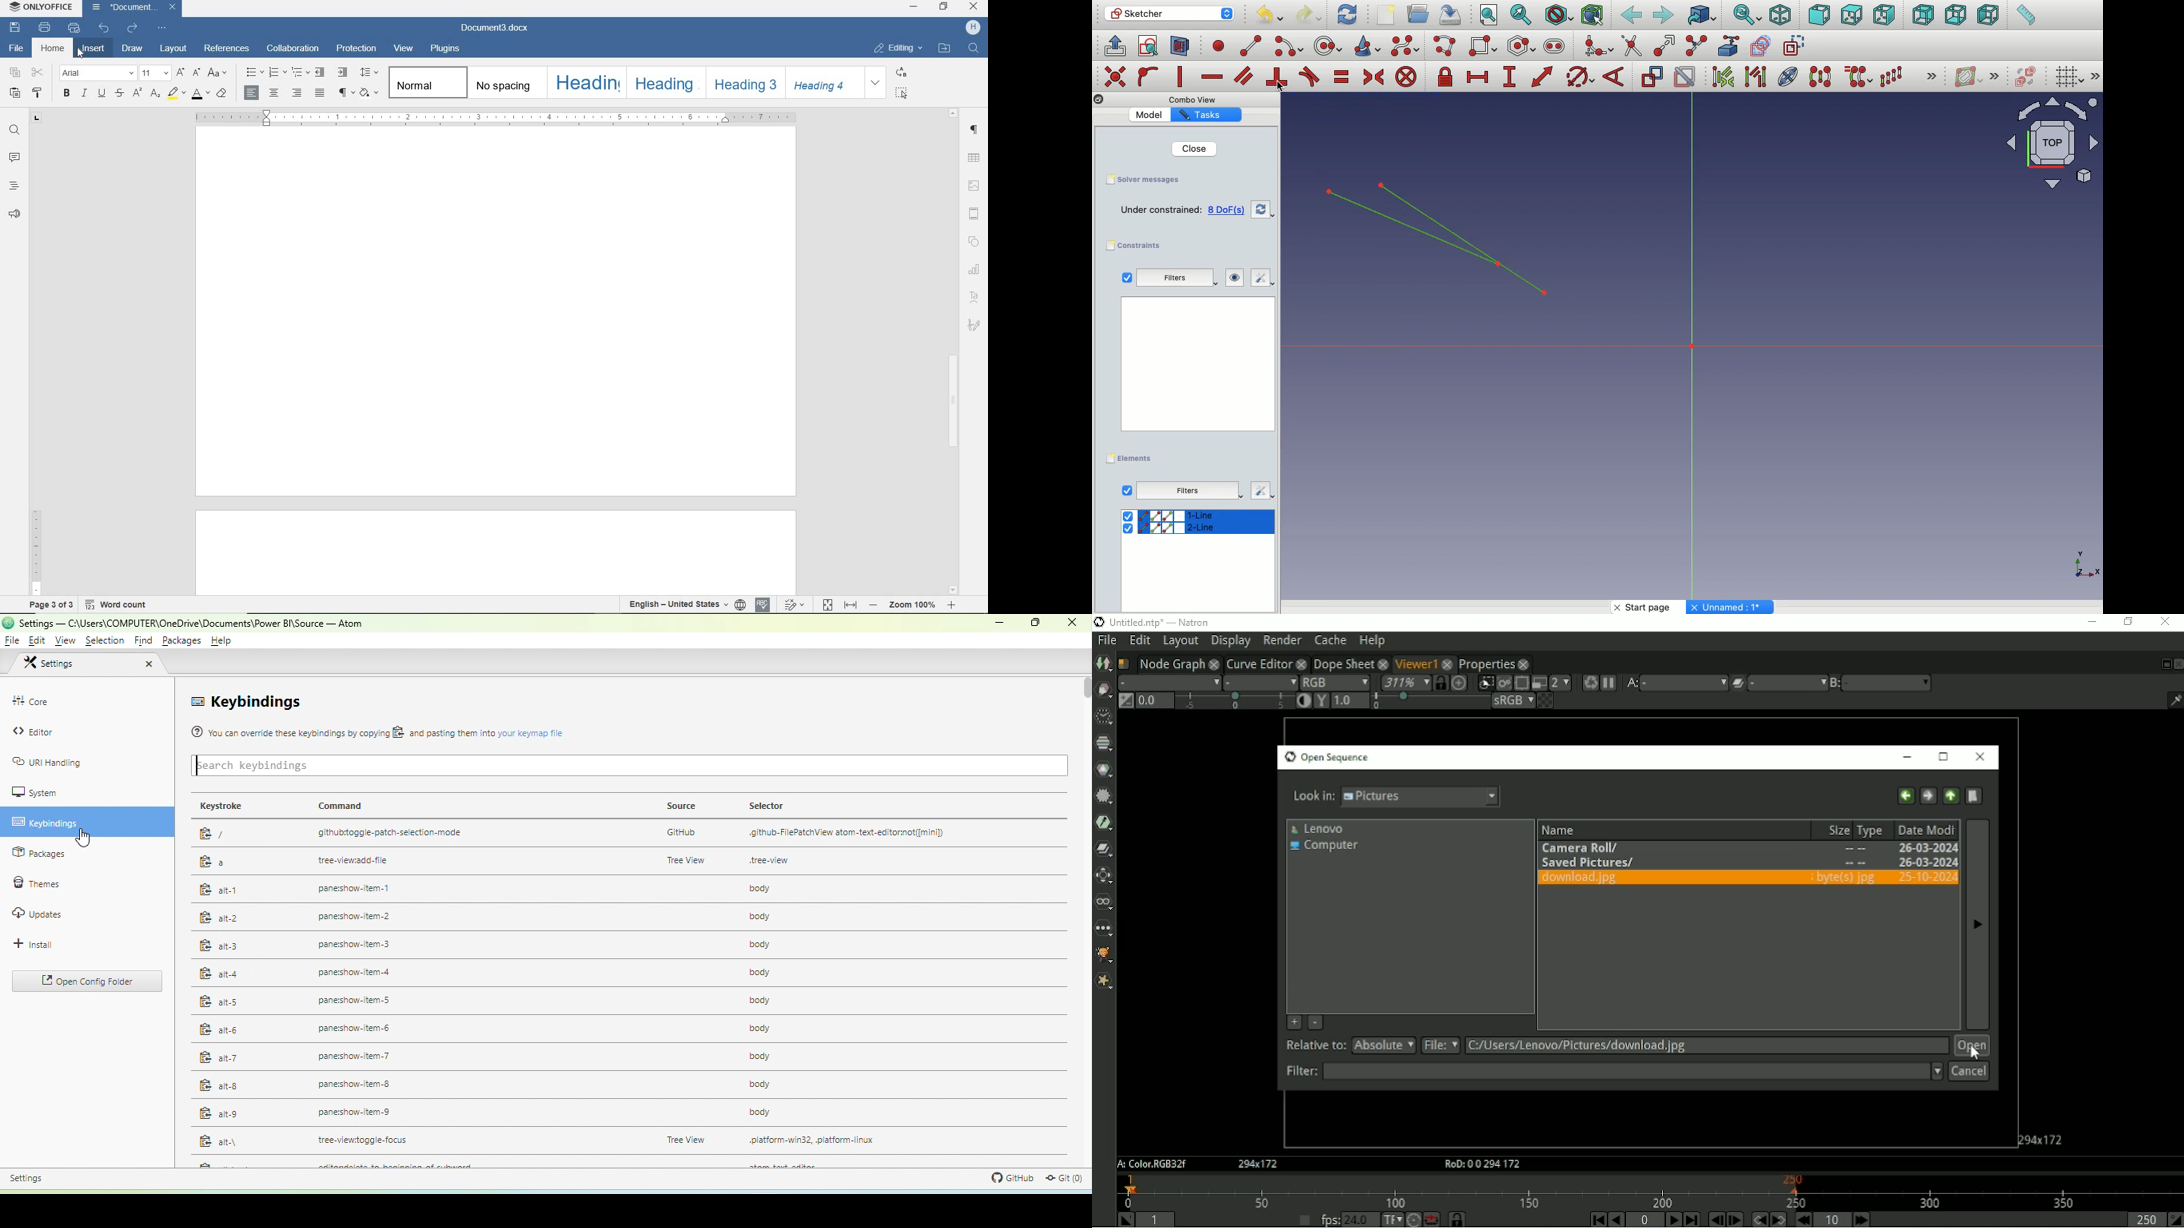 This screenshot has width=2184, height=1232. What do you see at coordinates (1693, 351) in the screenshot?
I see `Axis` at bounding box center [1693, 351].